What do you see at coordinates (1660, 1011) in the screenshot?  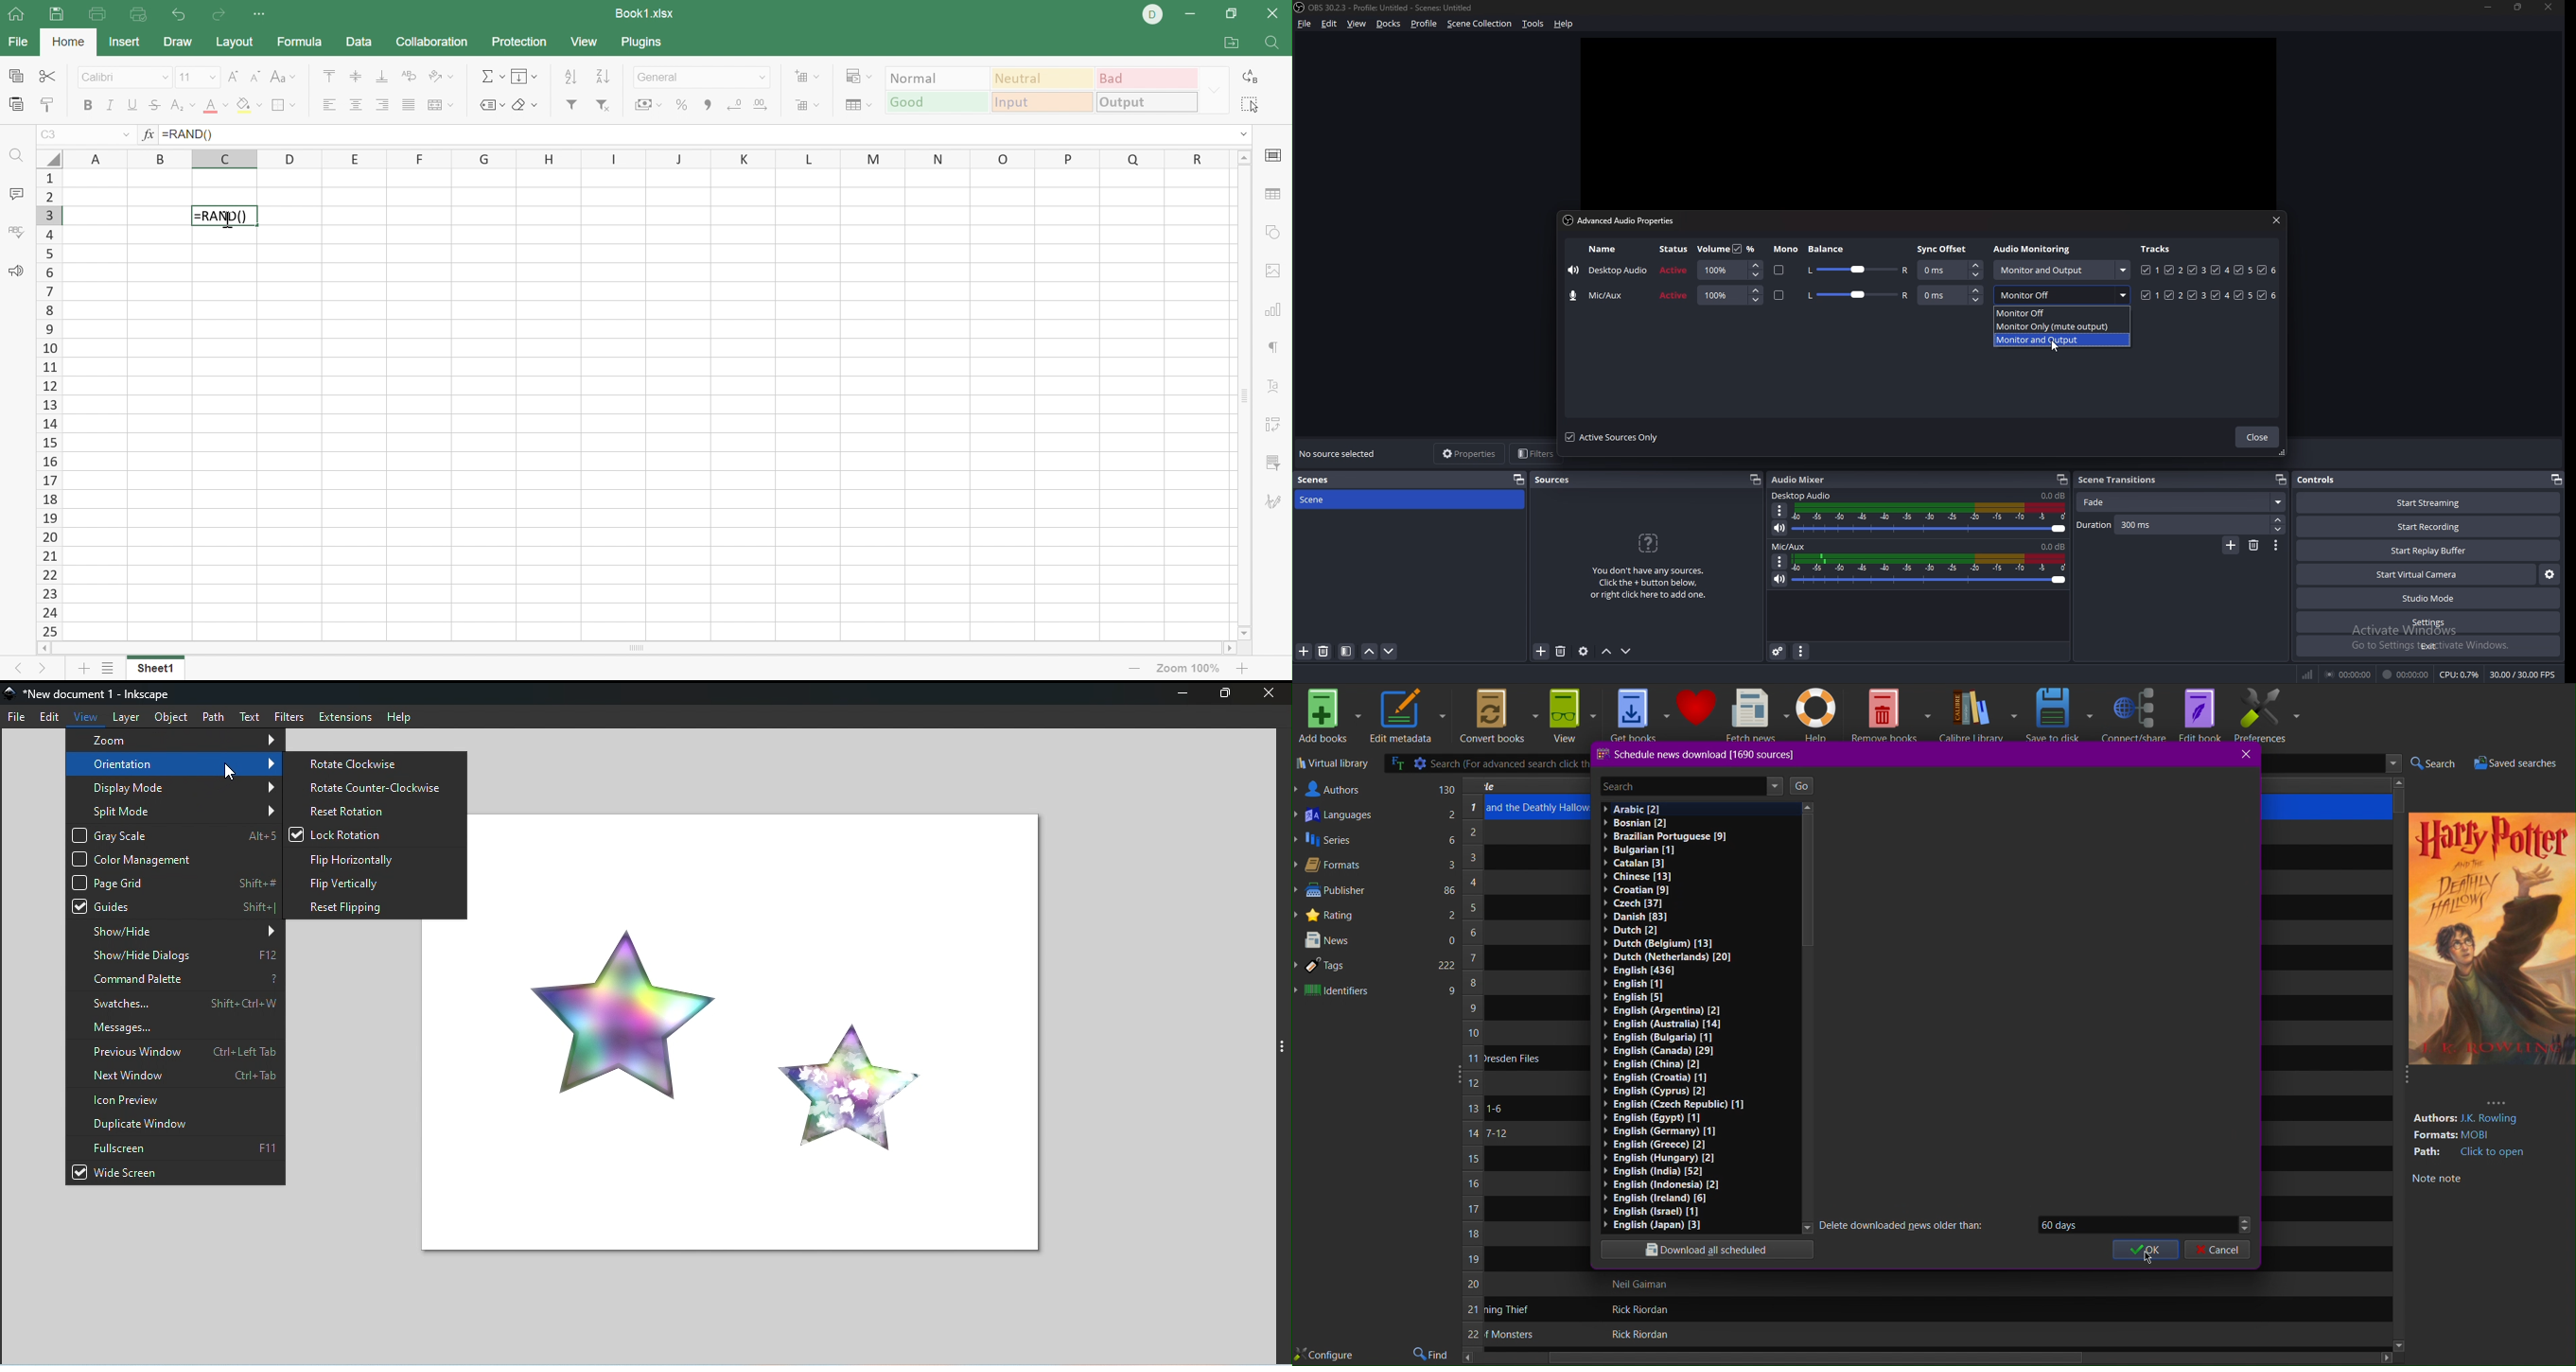 I see `English (Argentina) [2]` at bounding box center [1660, 1011].